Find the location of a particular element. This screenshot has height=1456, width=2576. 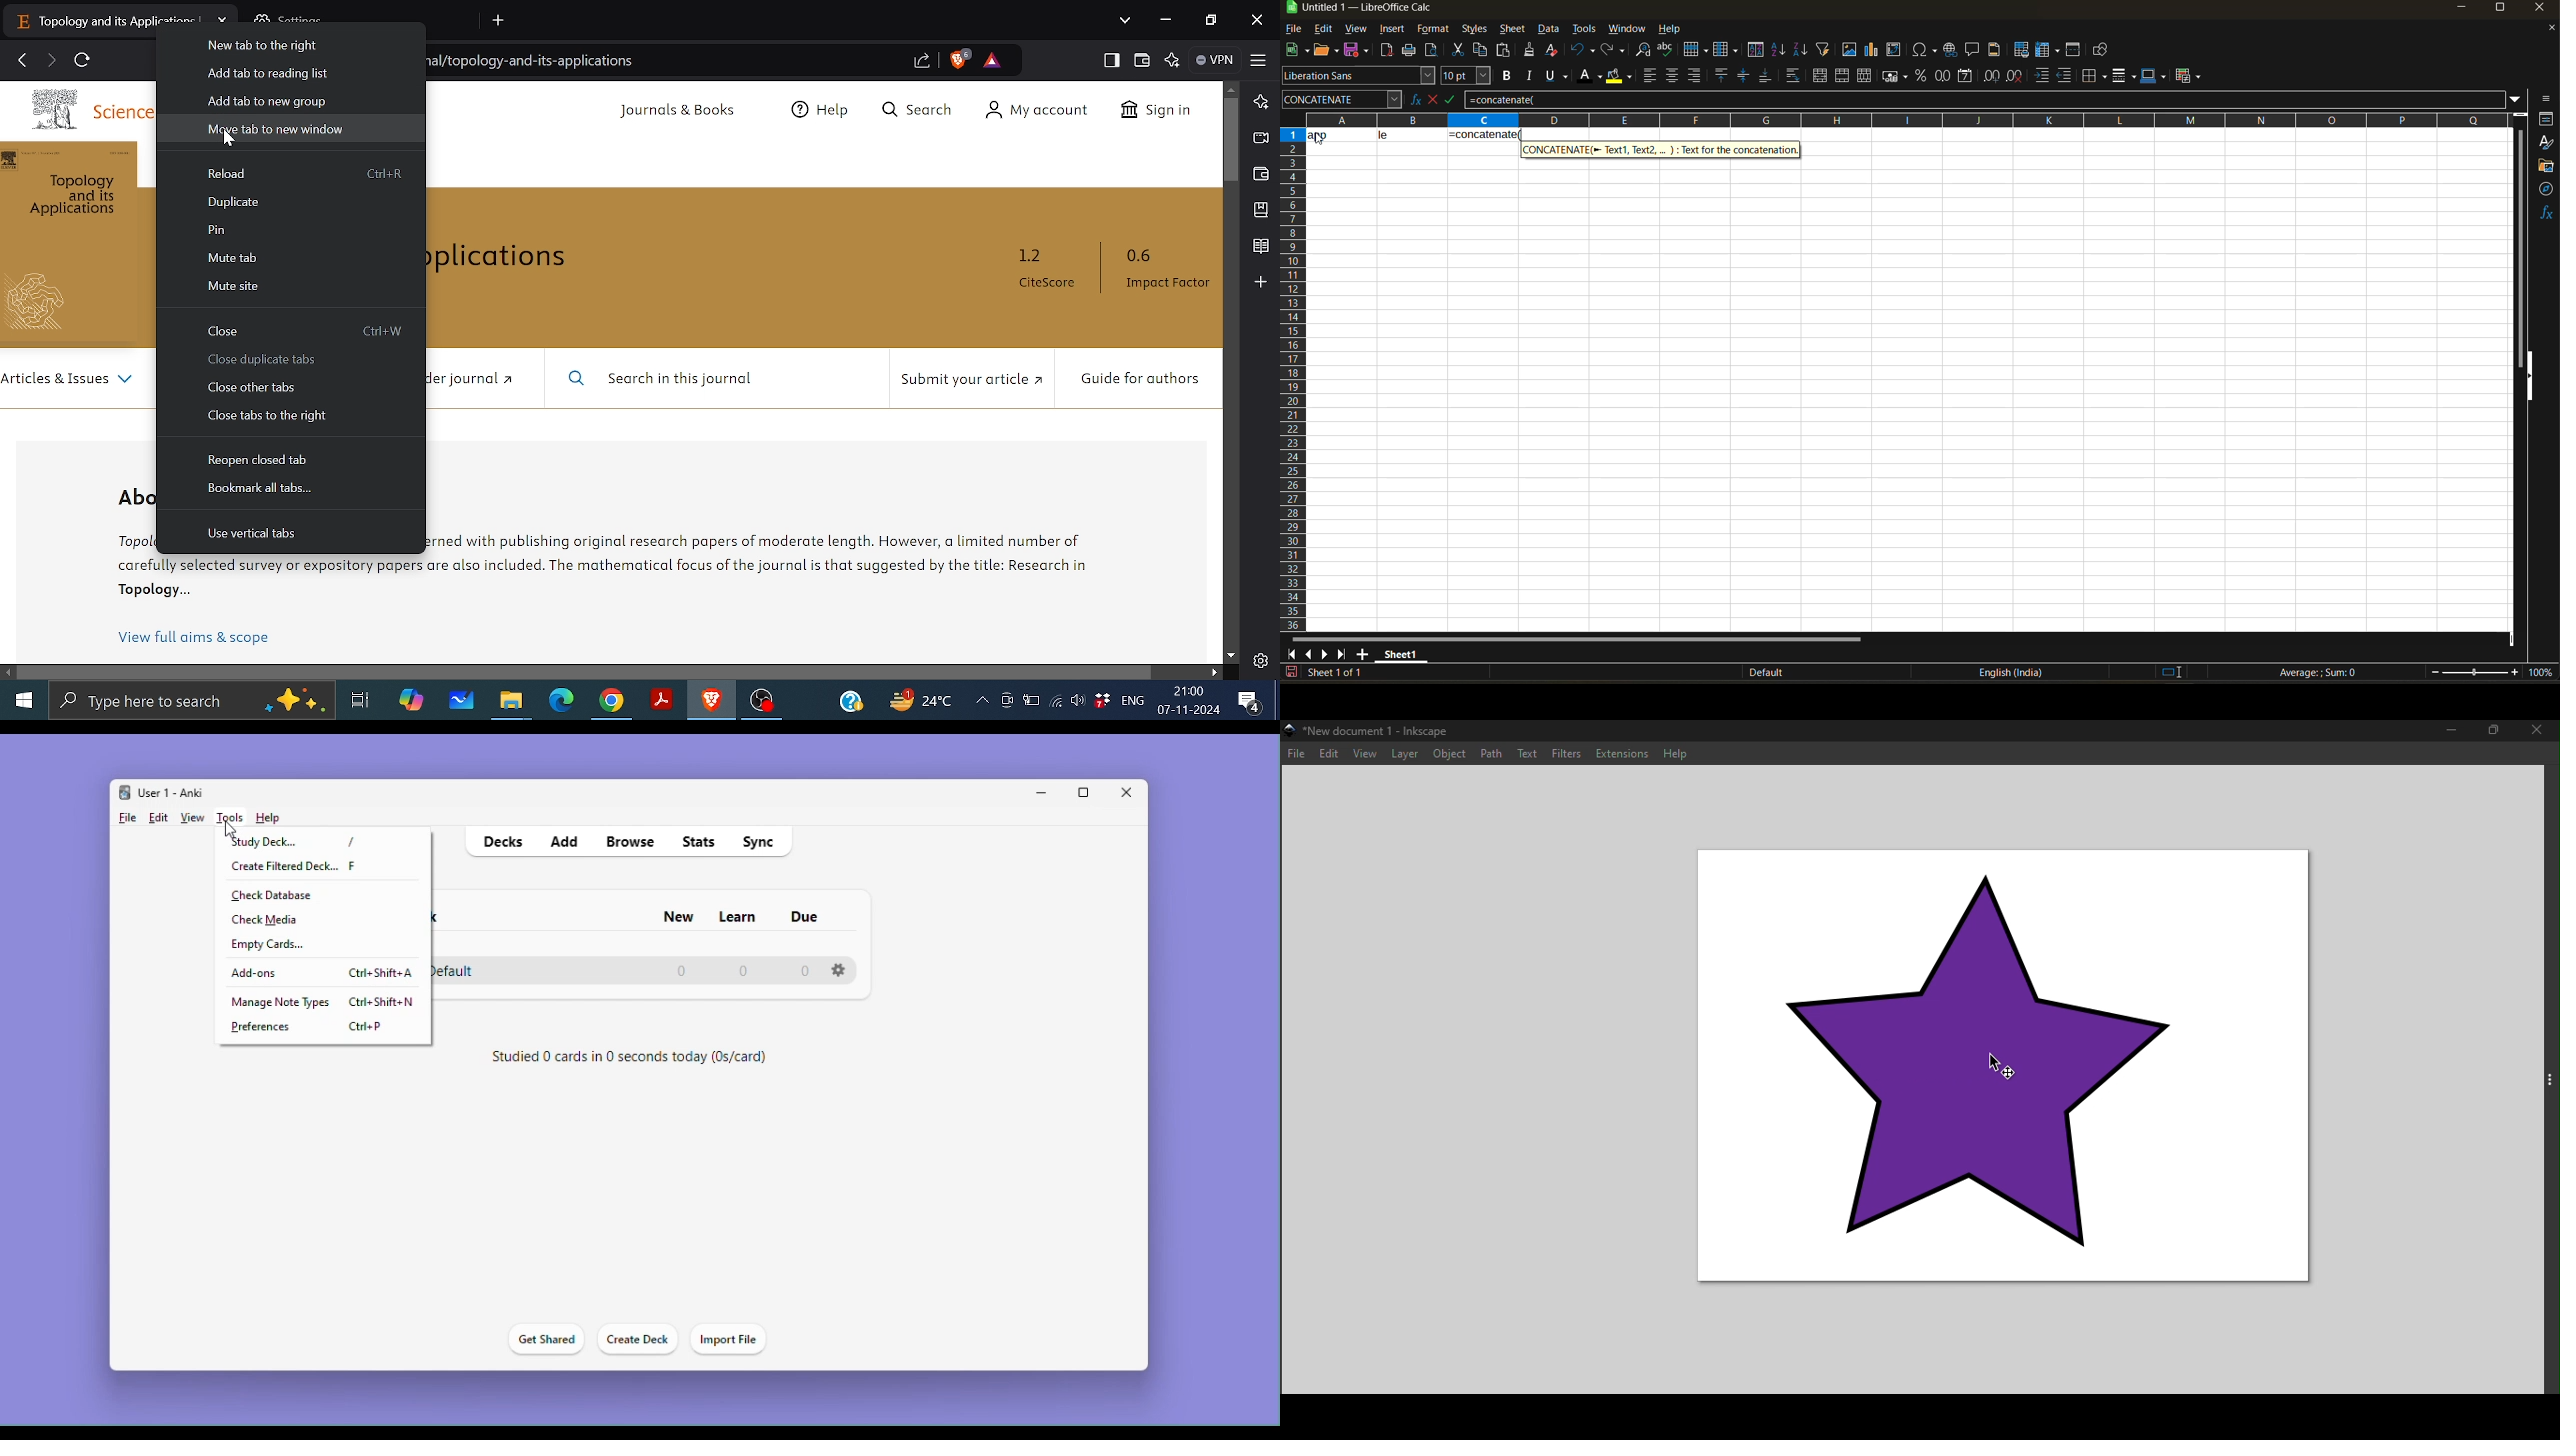

increase indent is located at coordinates (2043, 76).